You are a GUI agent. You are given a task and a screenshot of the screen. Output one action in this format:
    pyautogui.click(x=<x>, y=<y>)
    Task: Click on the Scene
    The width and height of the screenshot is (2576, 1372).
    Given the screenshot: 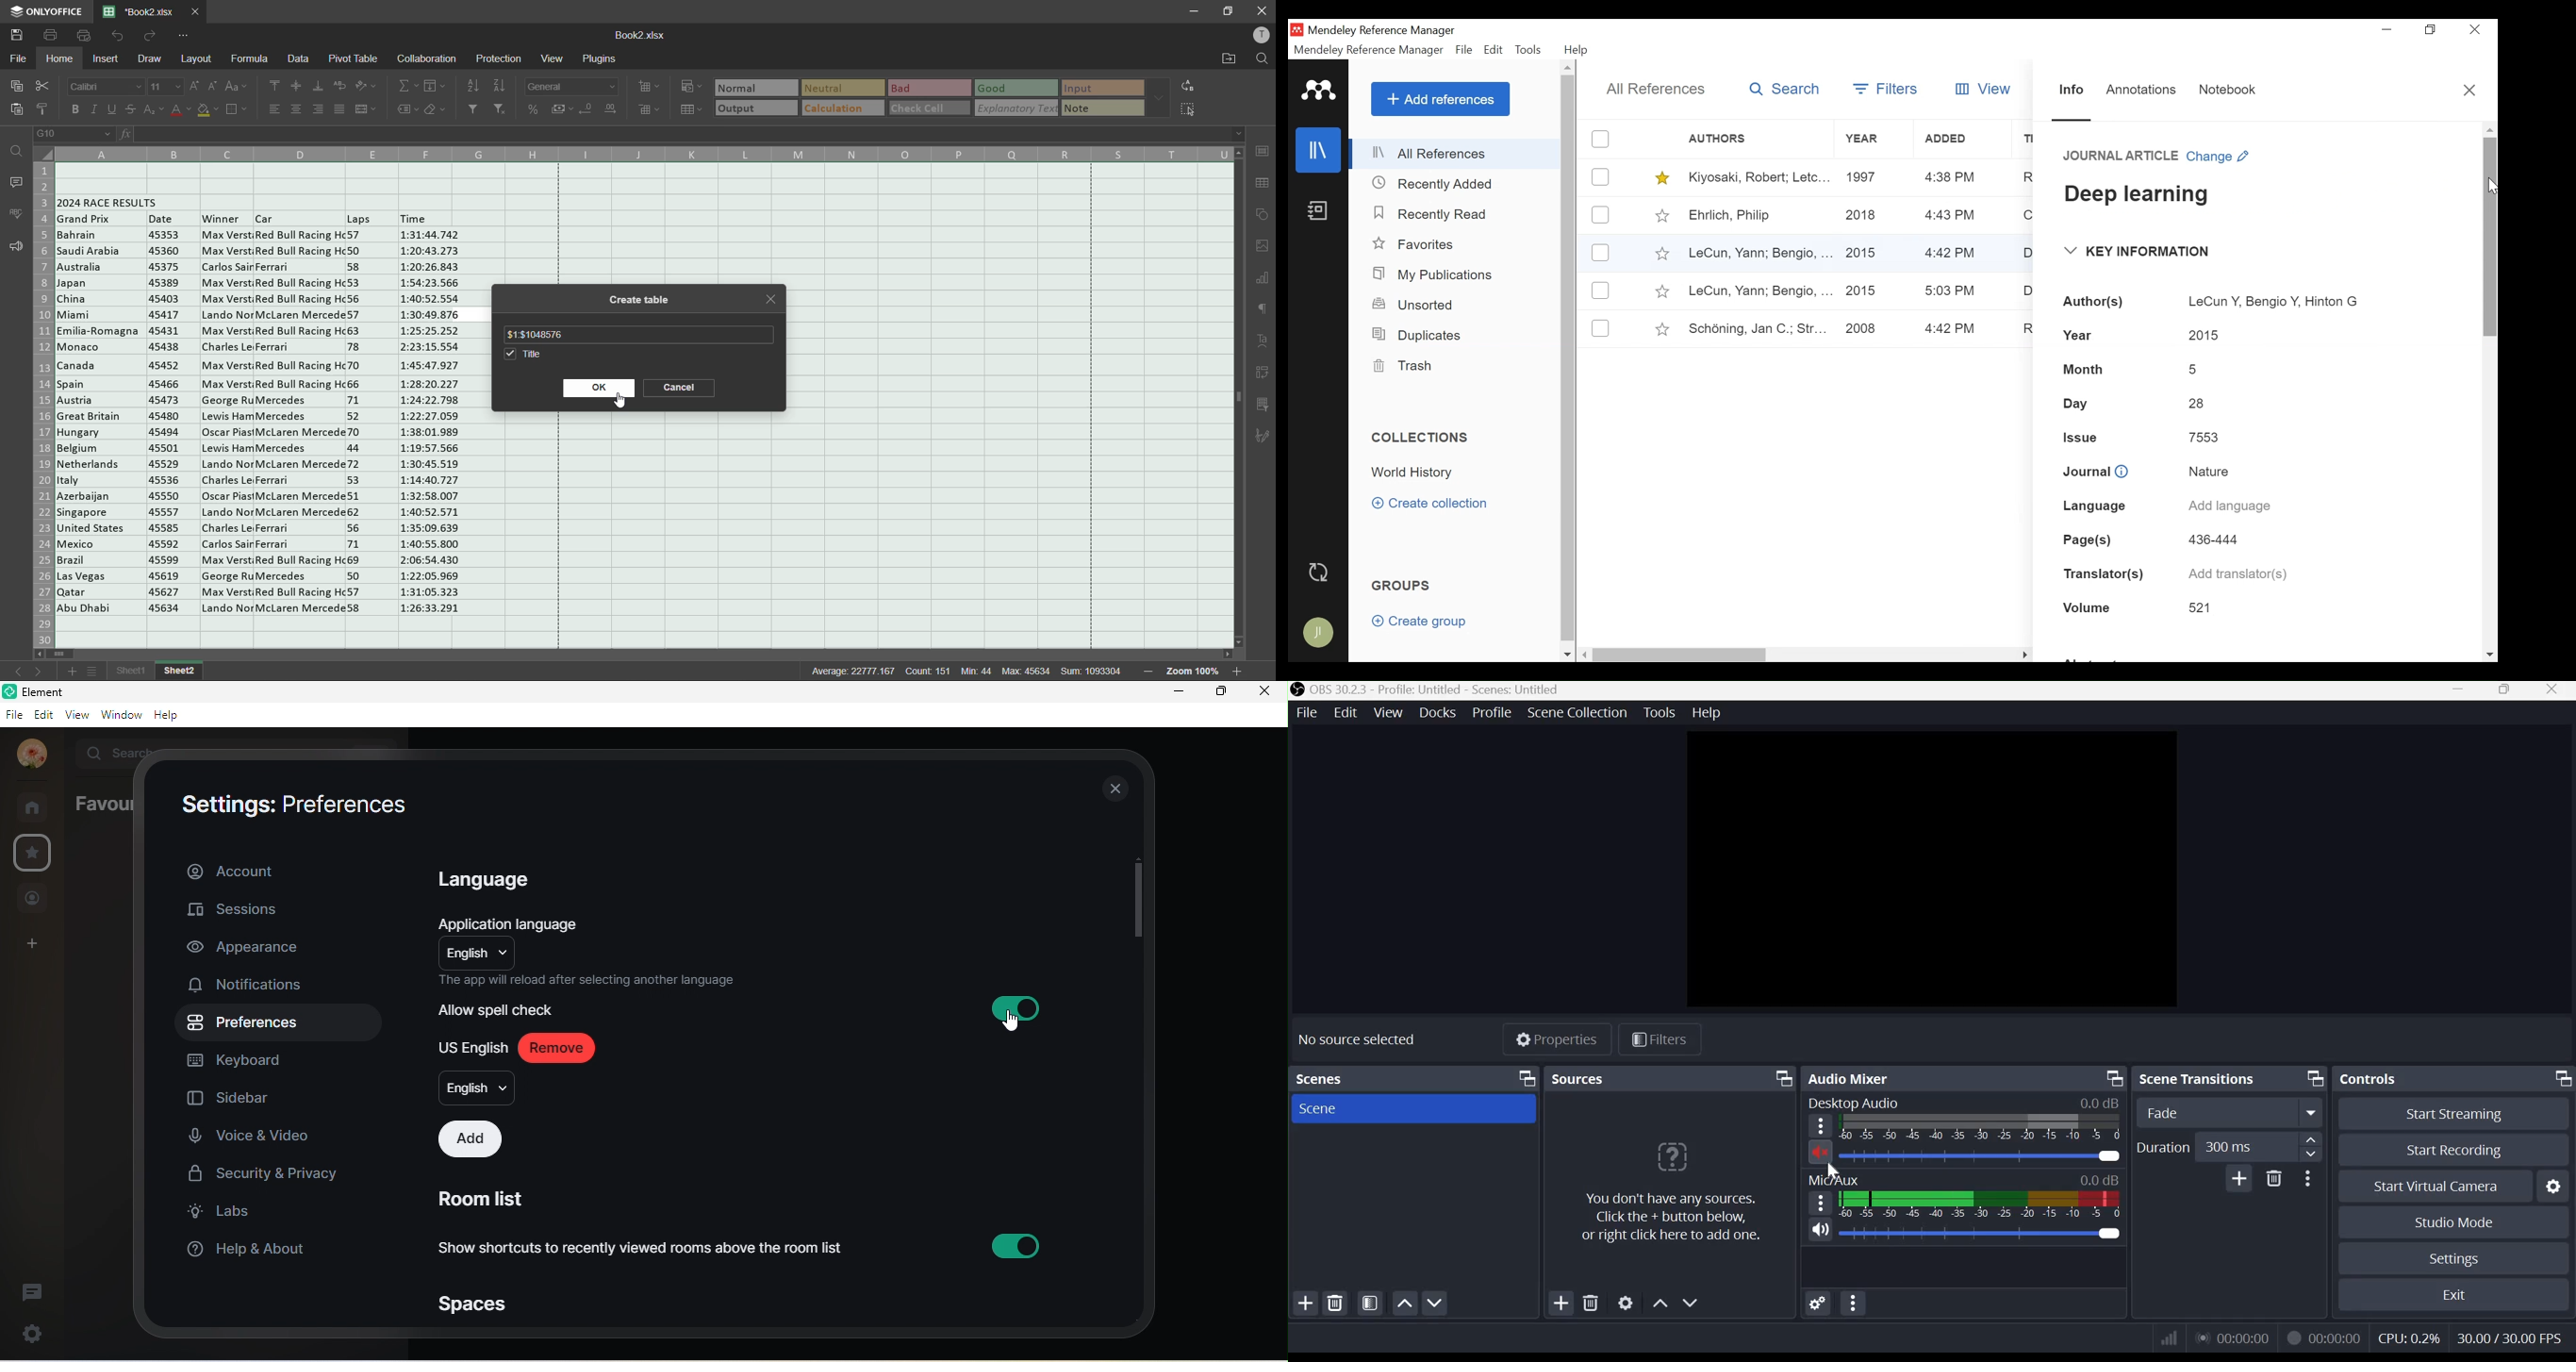 What is the action you would take?
    pyautogui.click(x=1324, y=1109)
    